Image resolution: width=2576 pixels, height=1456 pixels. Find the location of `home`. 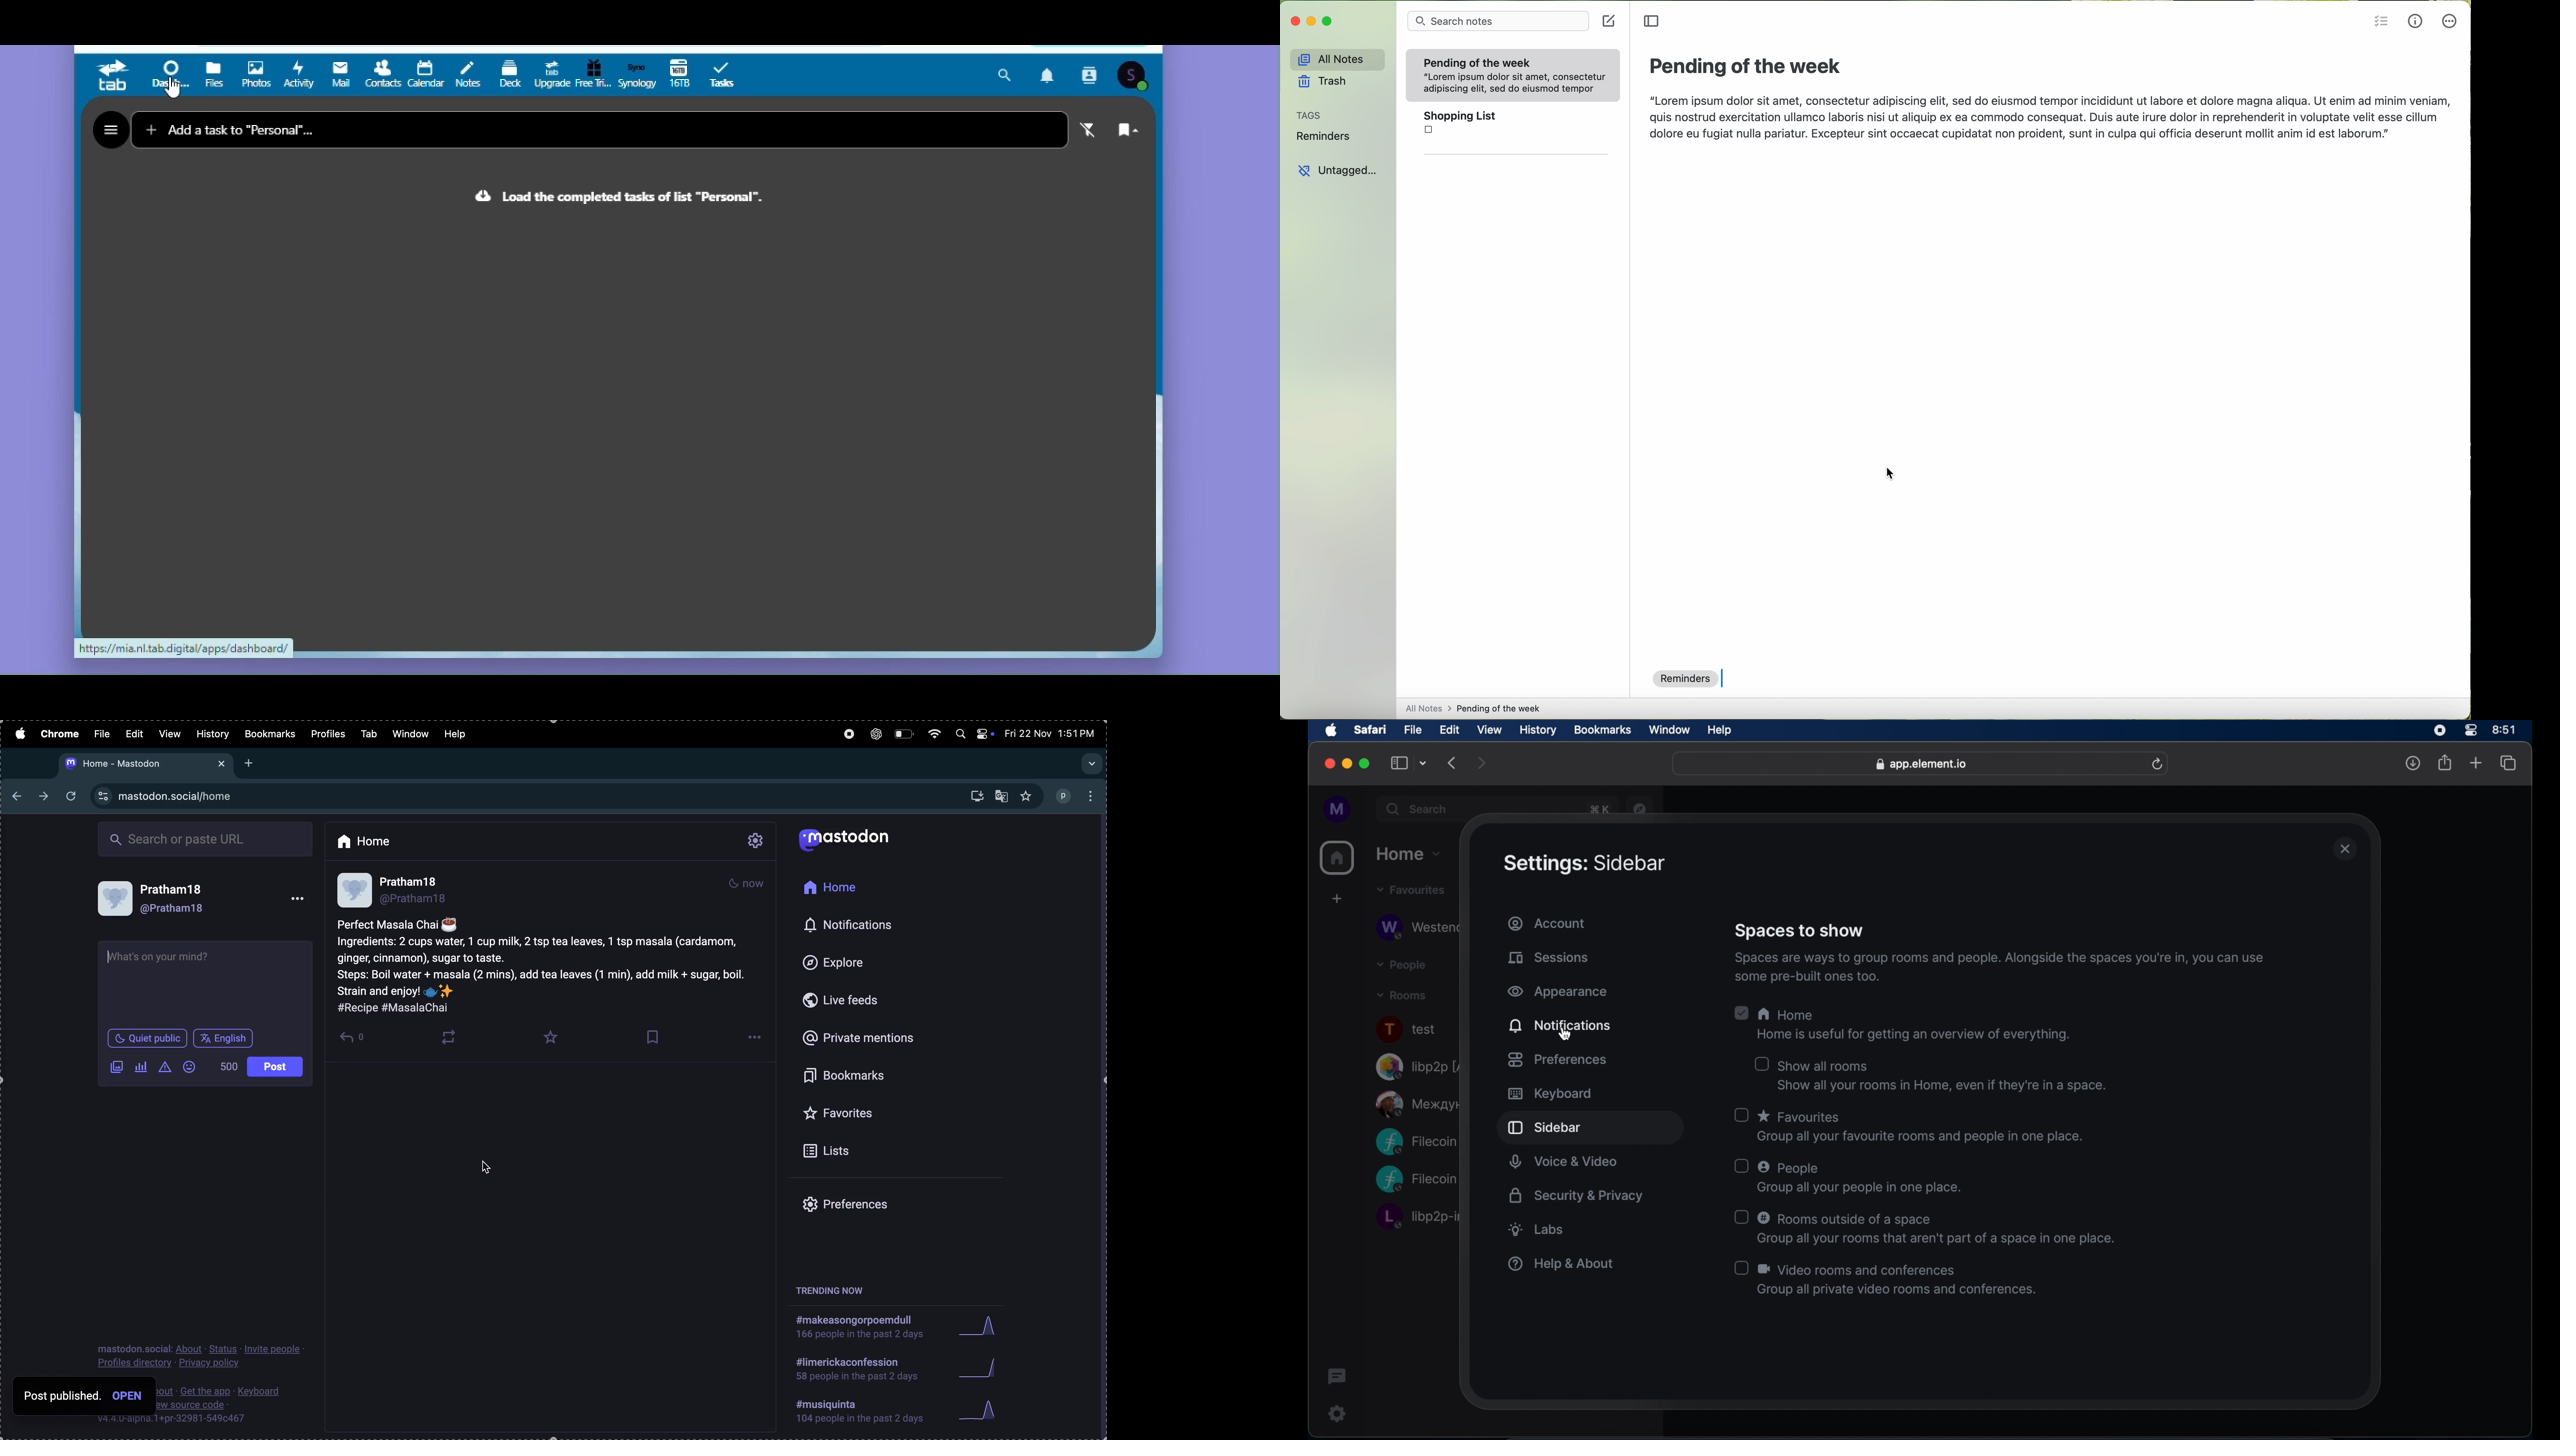

home is located at coordinates (1338, 858).